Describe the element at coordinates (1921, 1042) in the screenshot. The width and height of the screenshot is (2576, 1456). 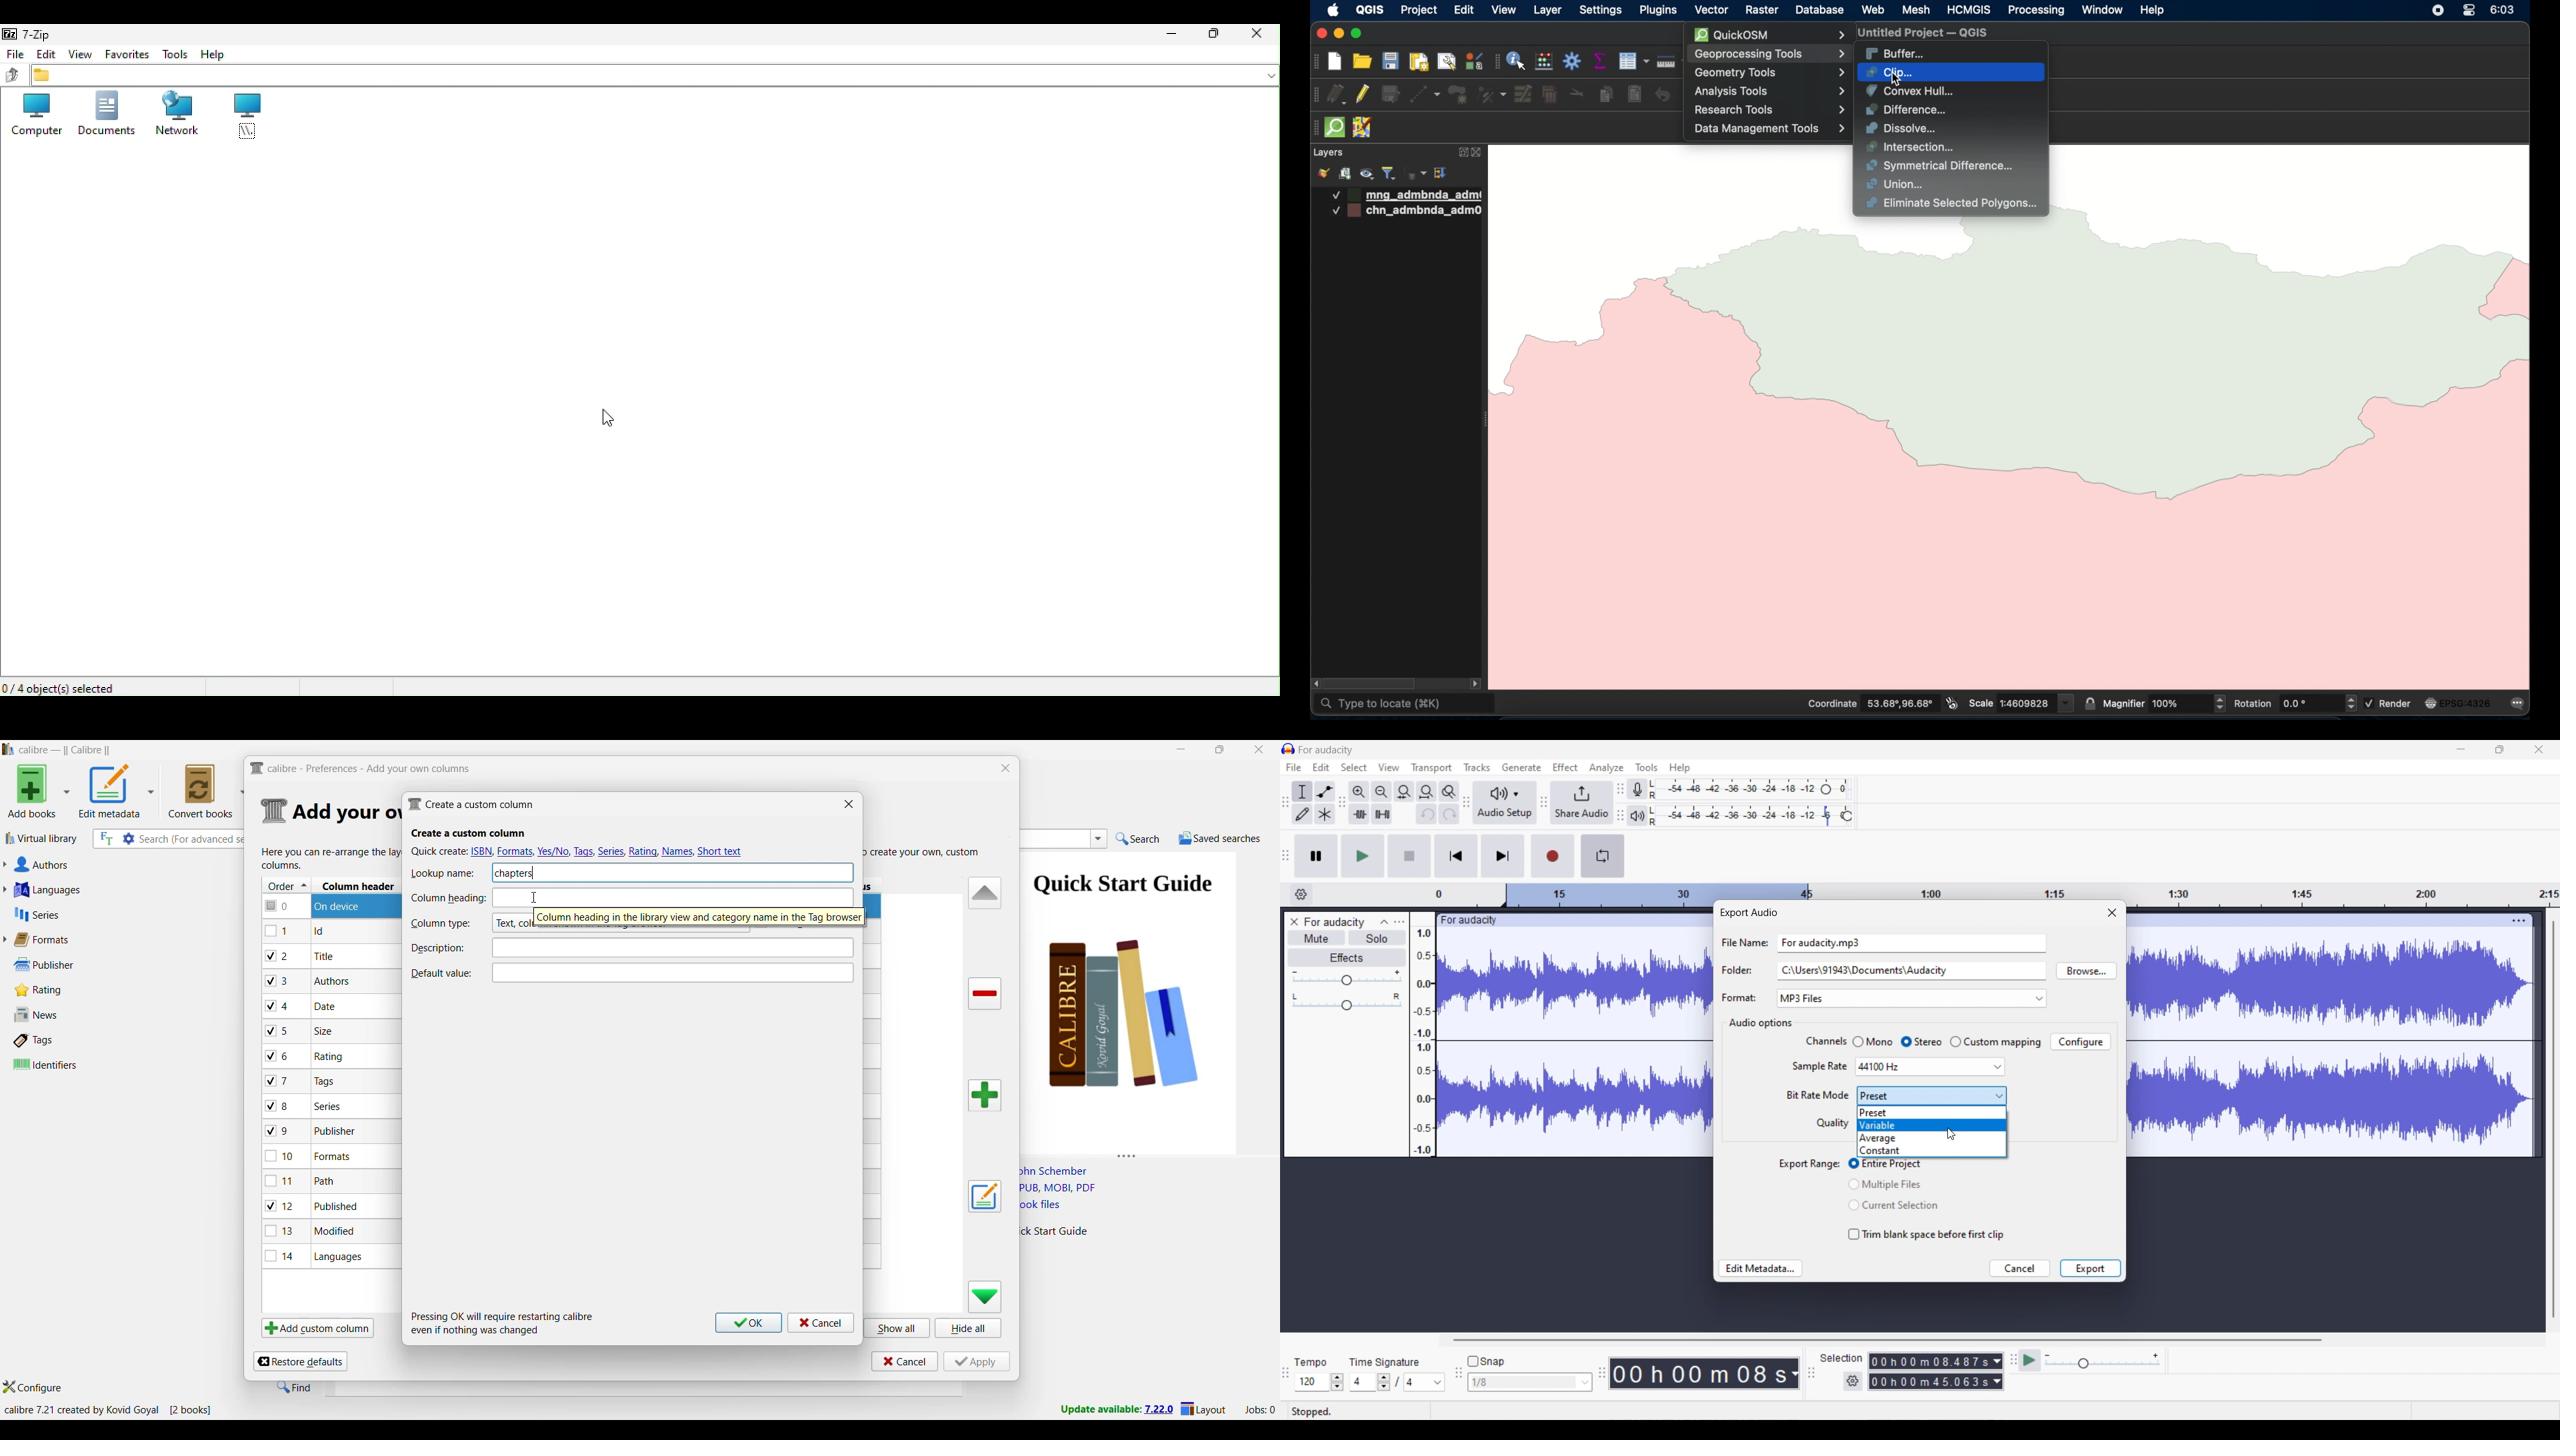
I see `Toggle for Stereo, current selection` at that location.